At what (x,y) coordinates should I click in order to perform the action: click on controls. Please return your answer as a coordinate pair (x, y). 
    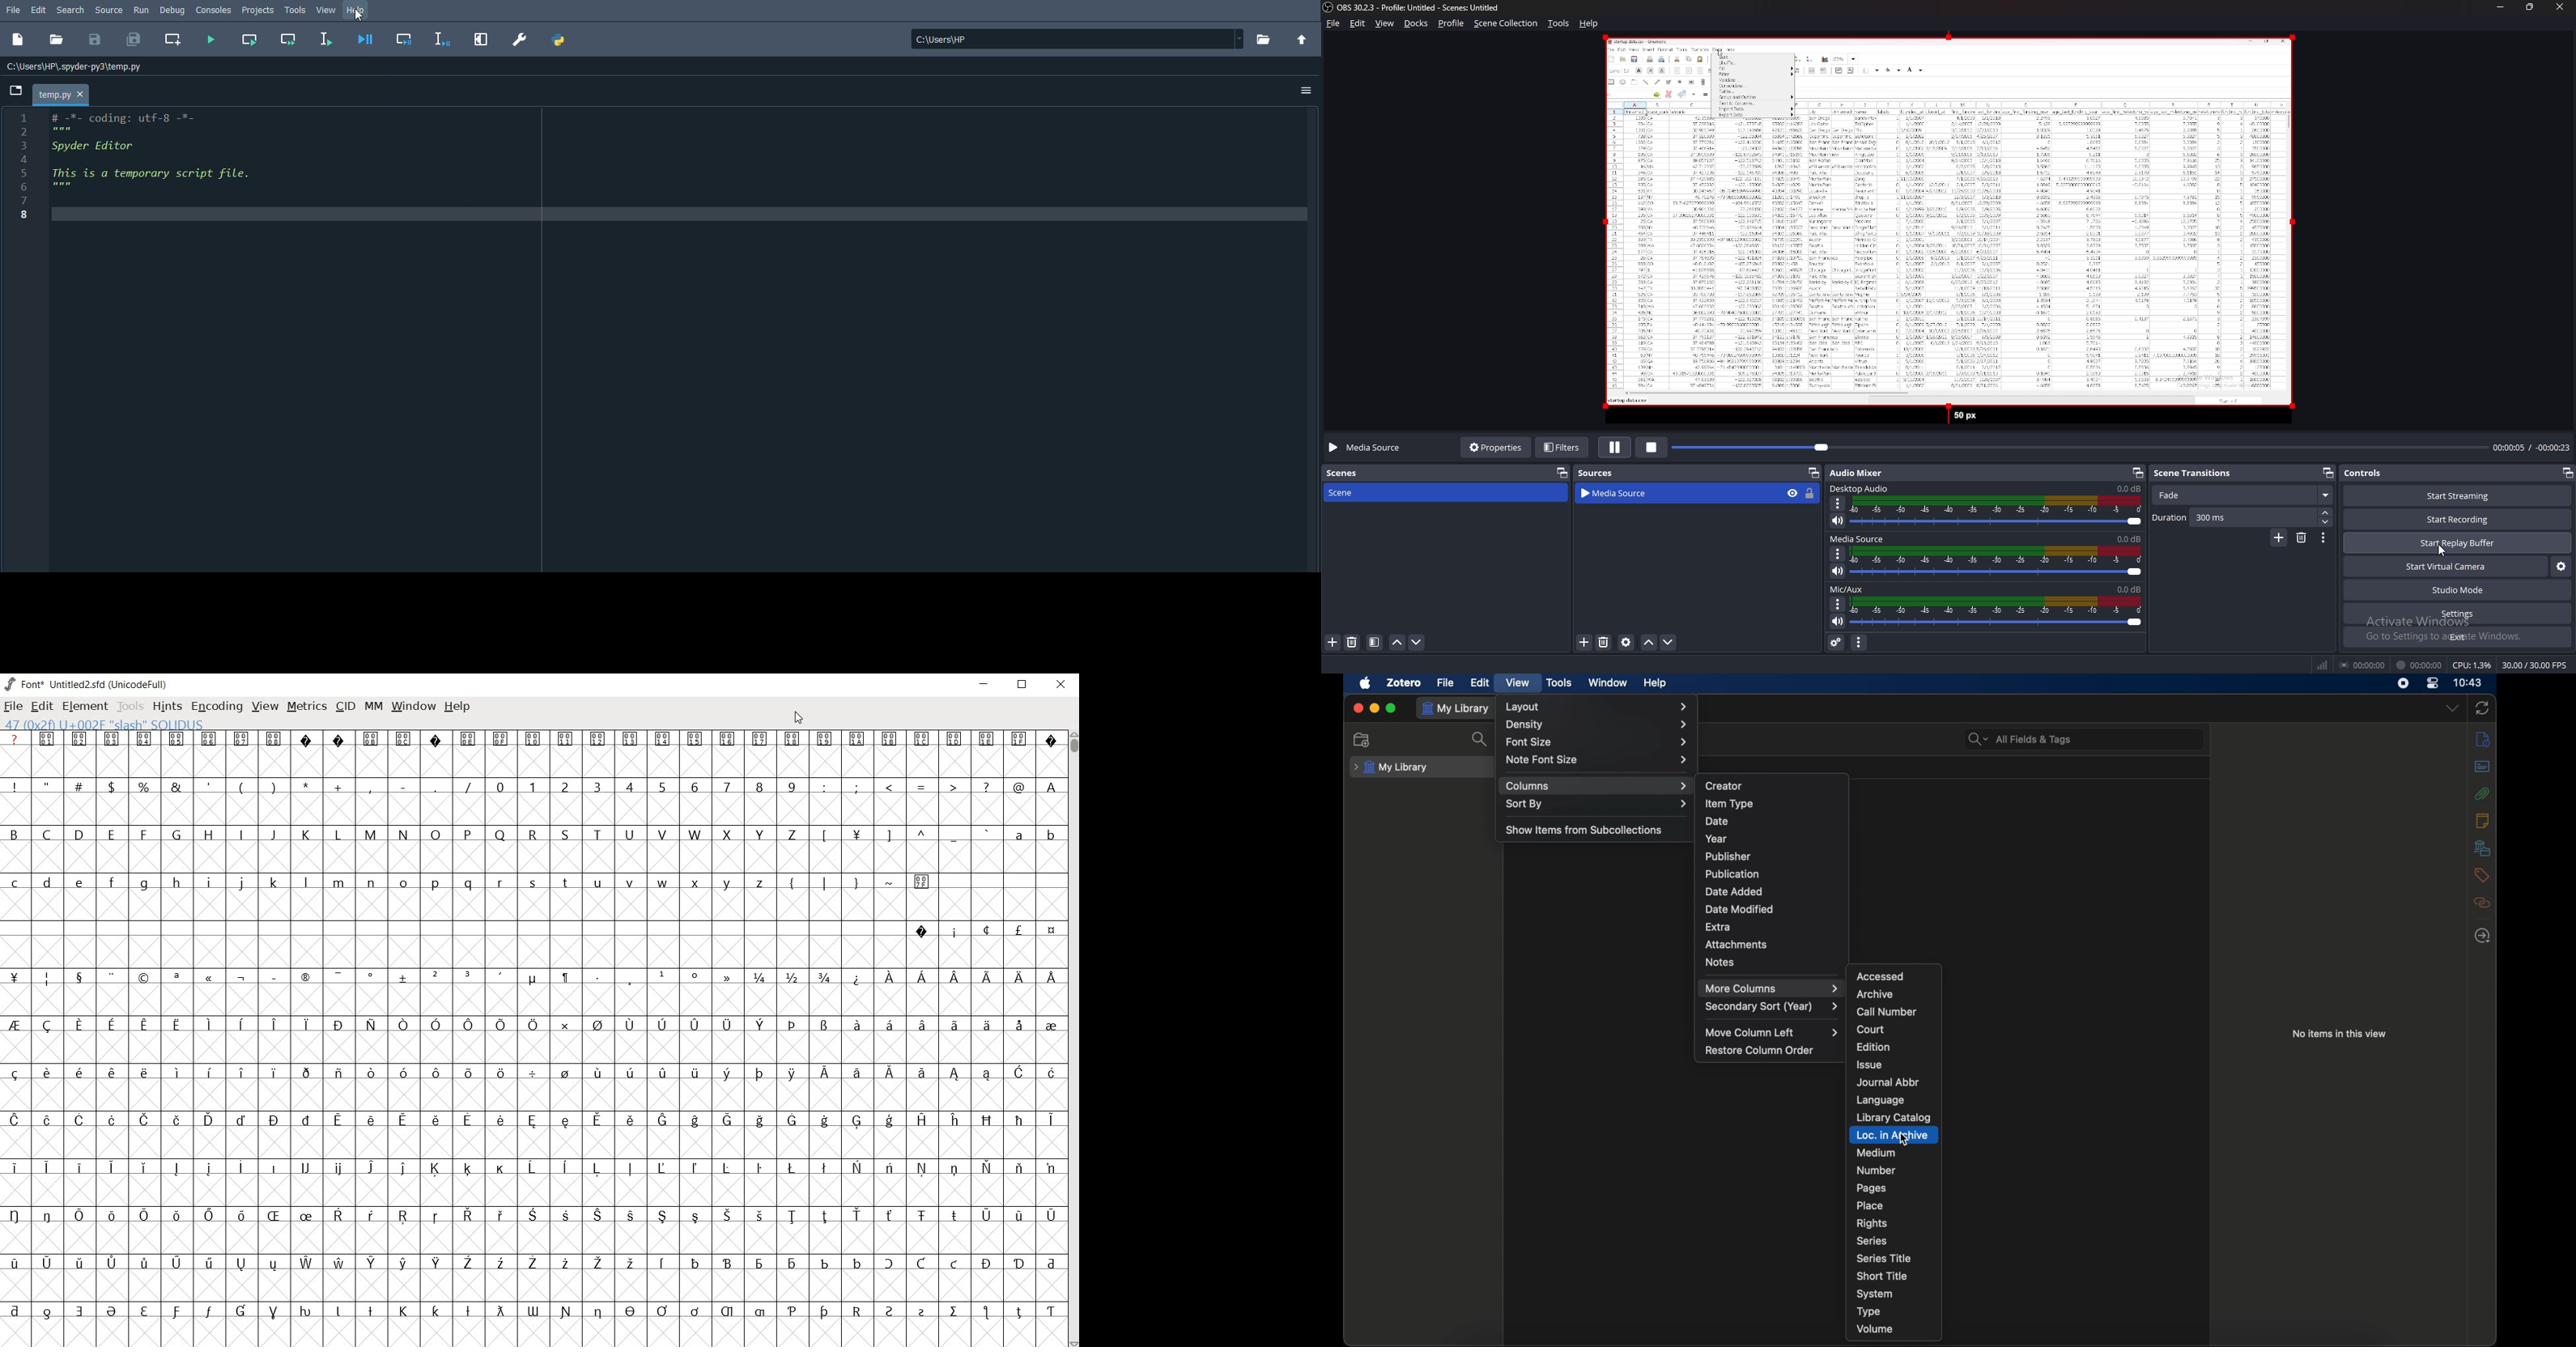
    Looking at the image, I should click on (2367, 473).